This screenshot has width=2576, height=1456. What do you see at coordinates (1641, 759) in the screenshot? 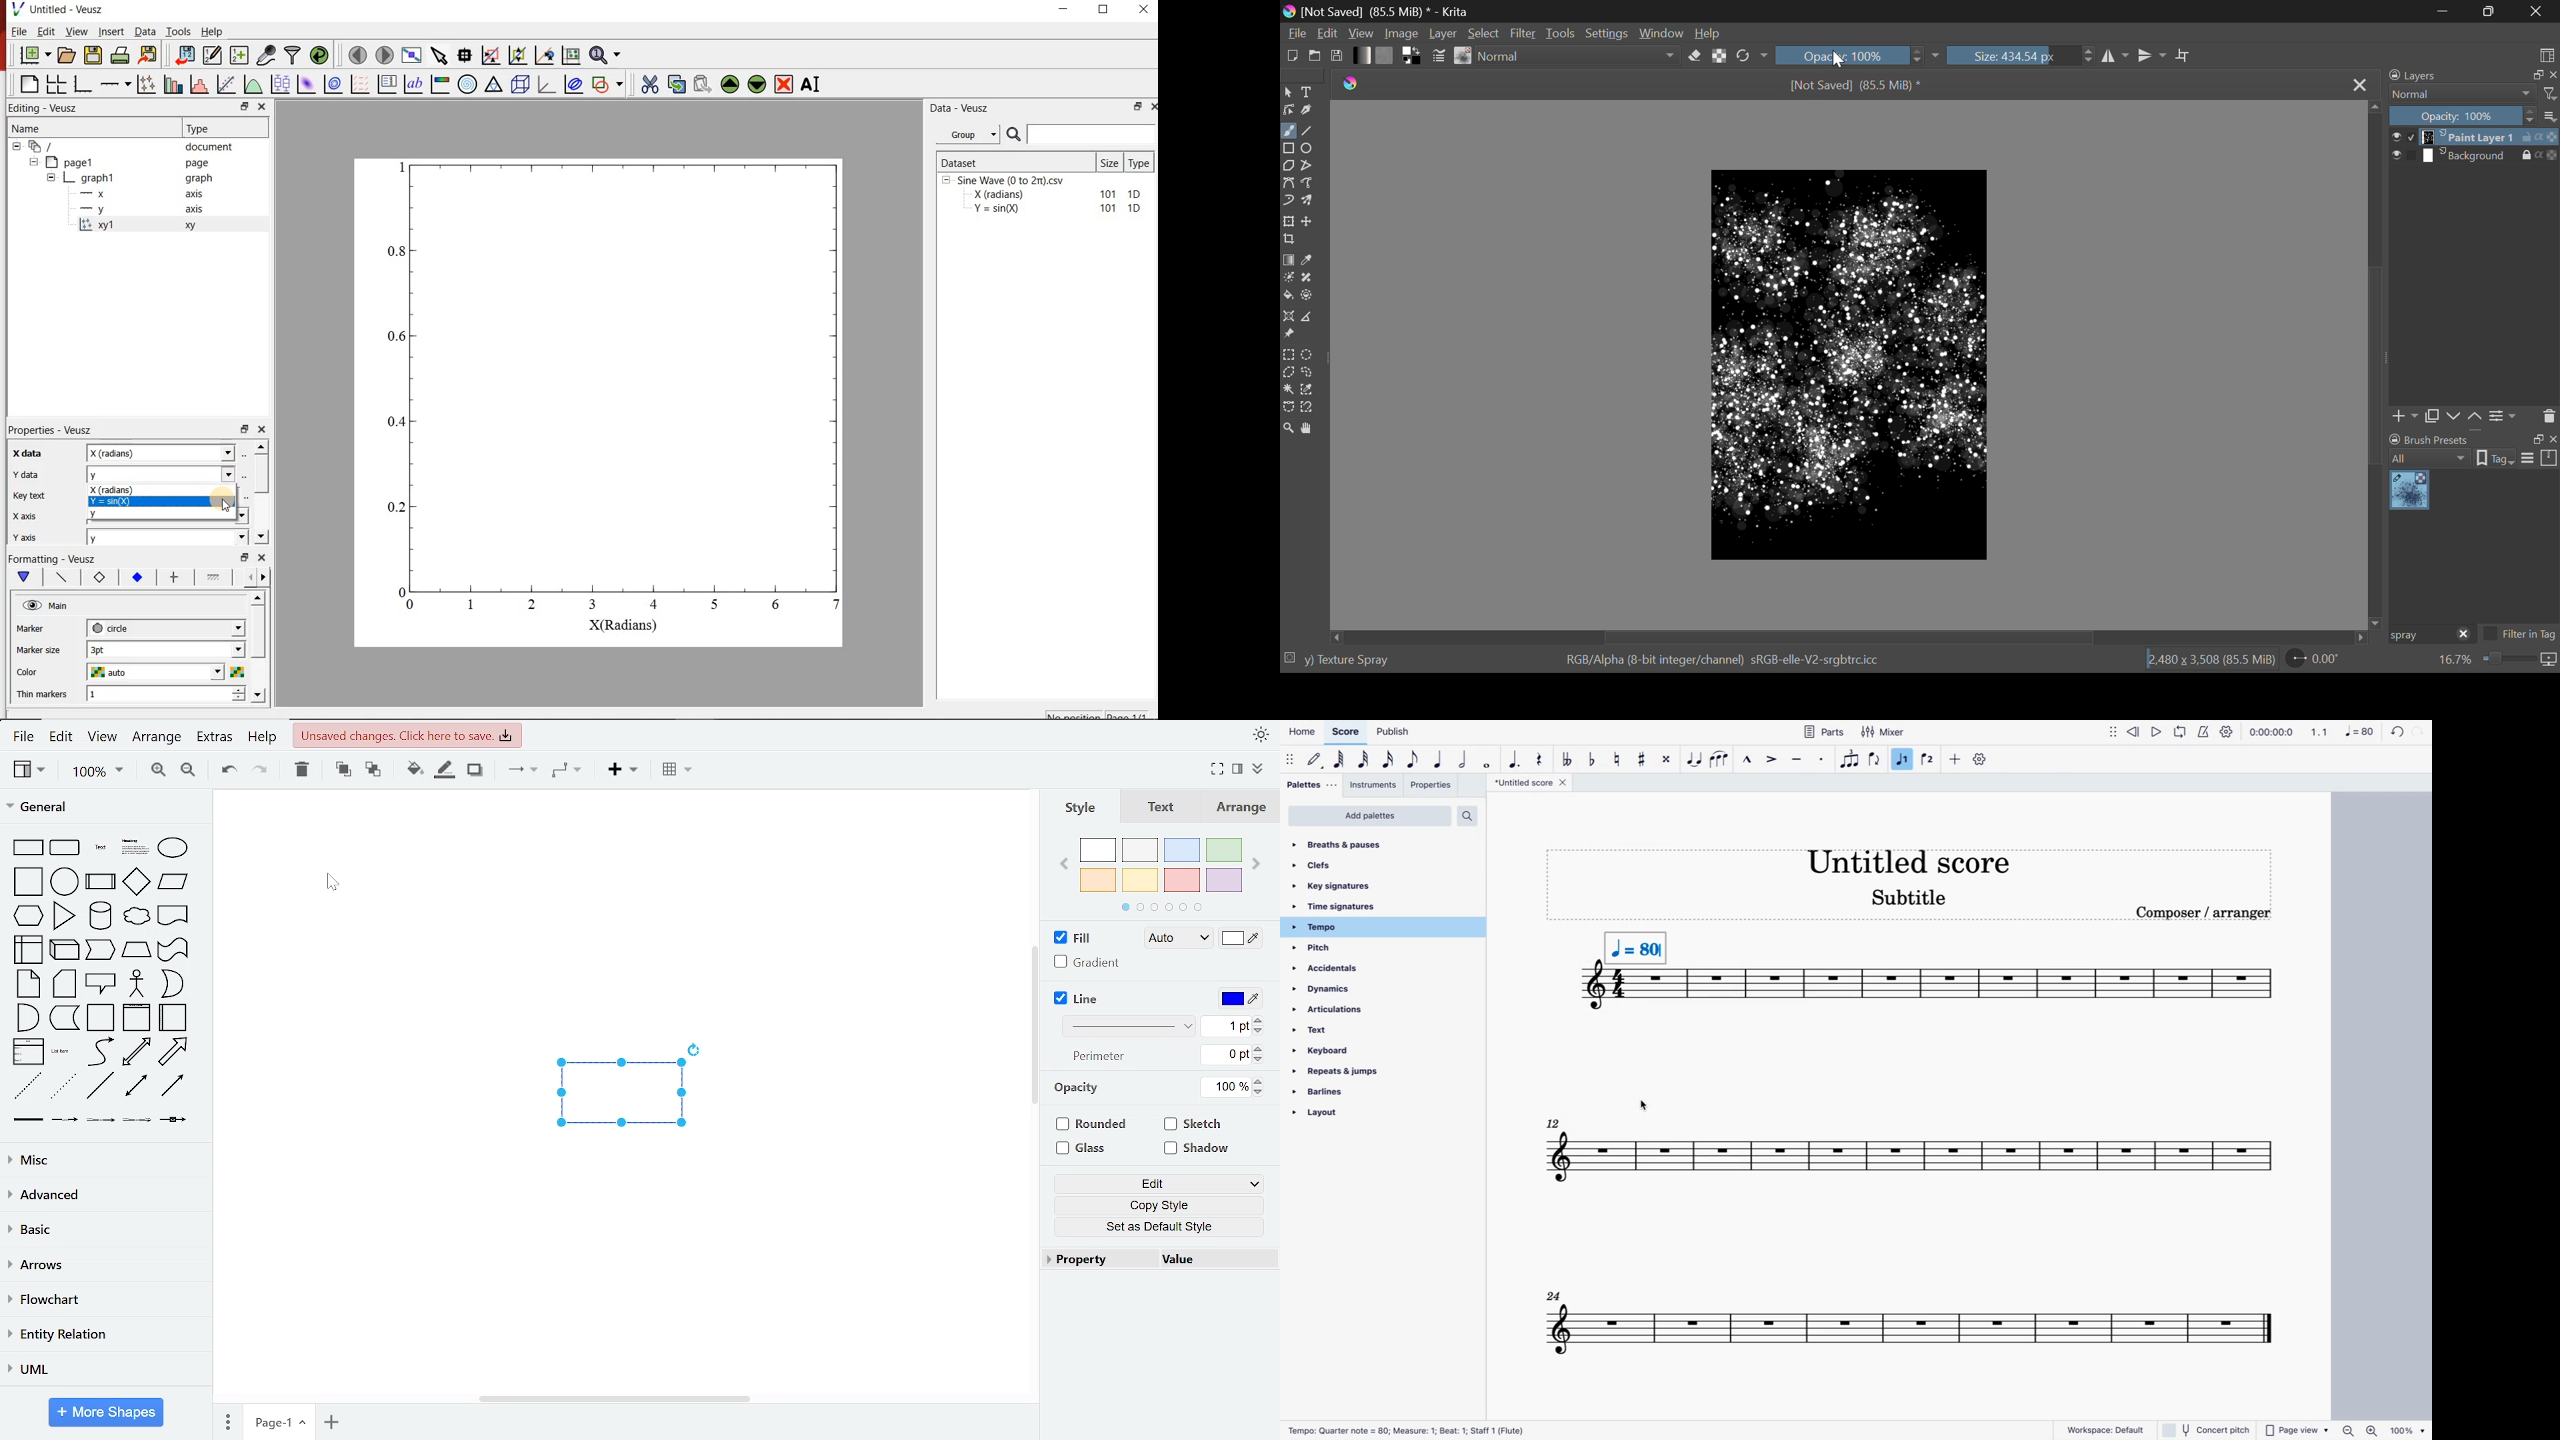
I see `toggle sharp` at bounding box center [1641, 759].